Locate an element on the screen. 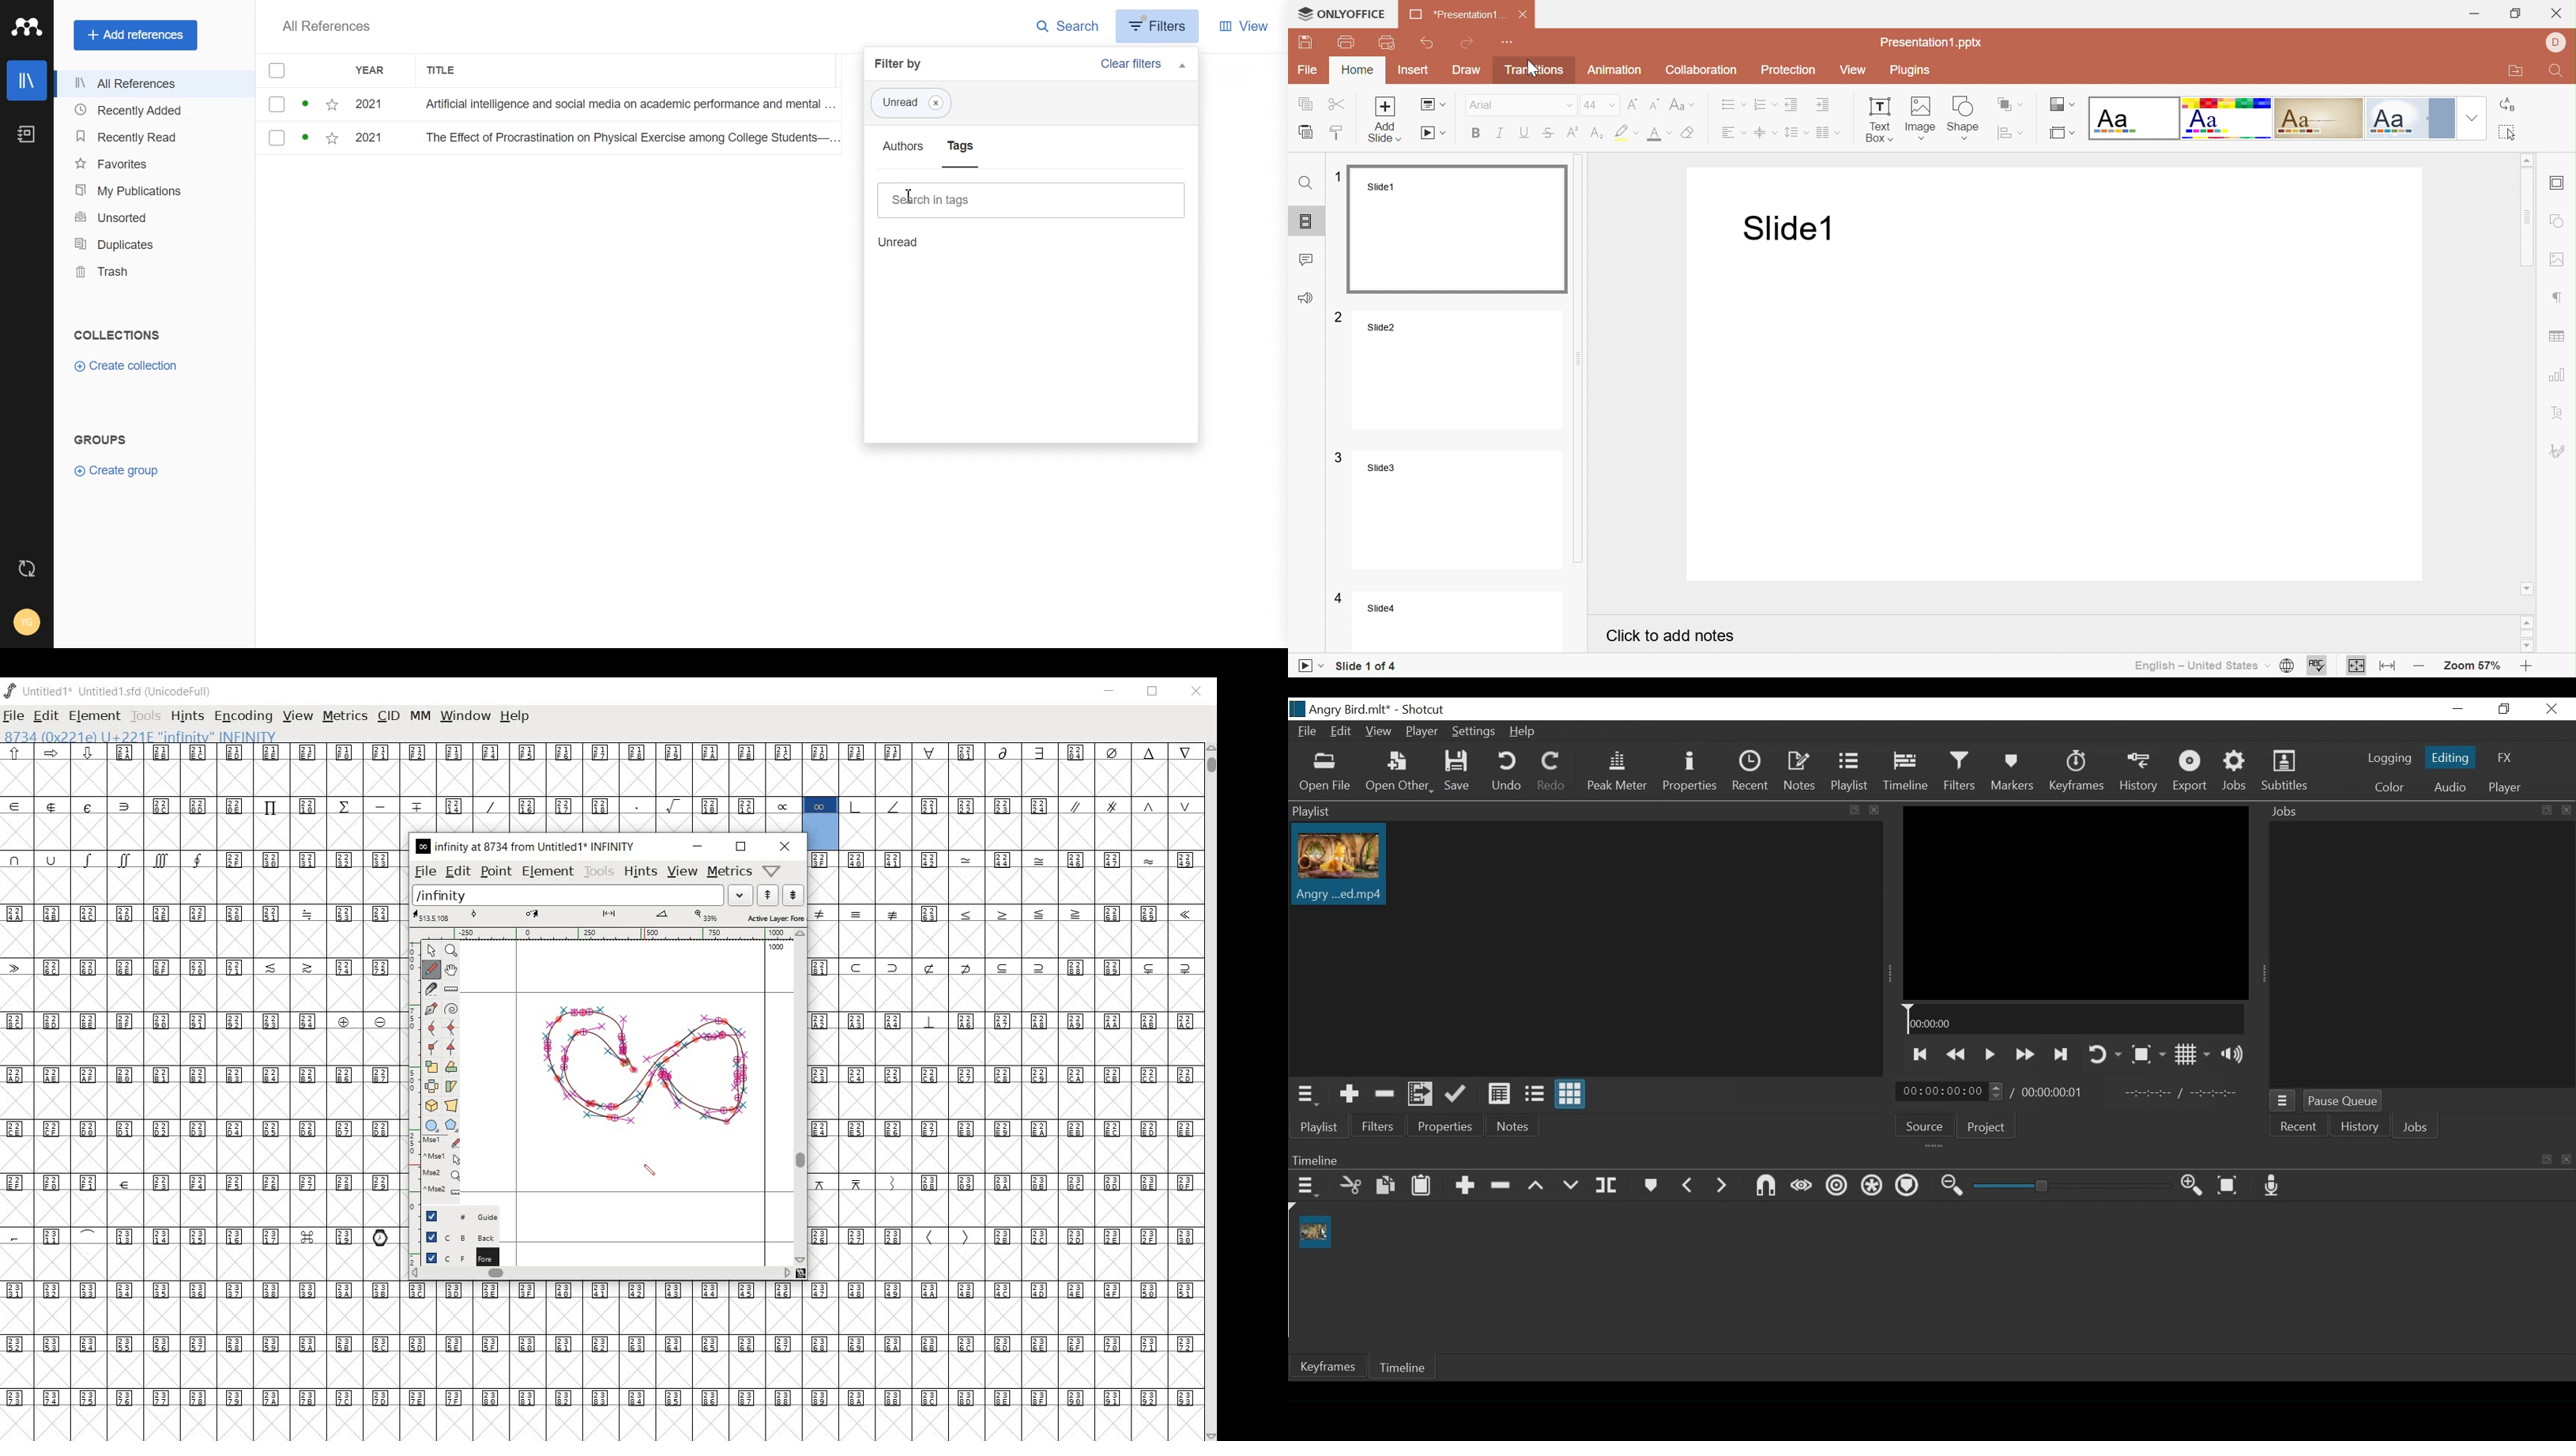 The height and width of the screenshot is (1456, 2576). Find is located at coordinates (2558, 73).